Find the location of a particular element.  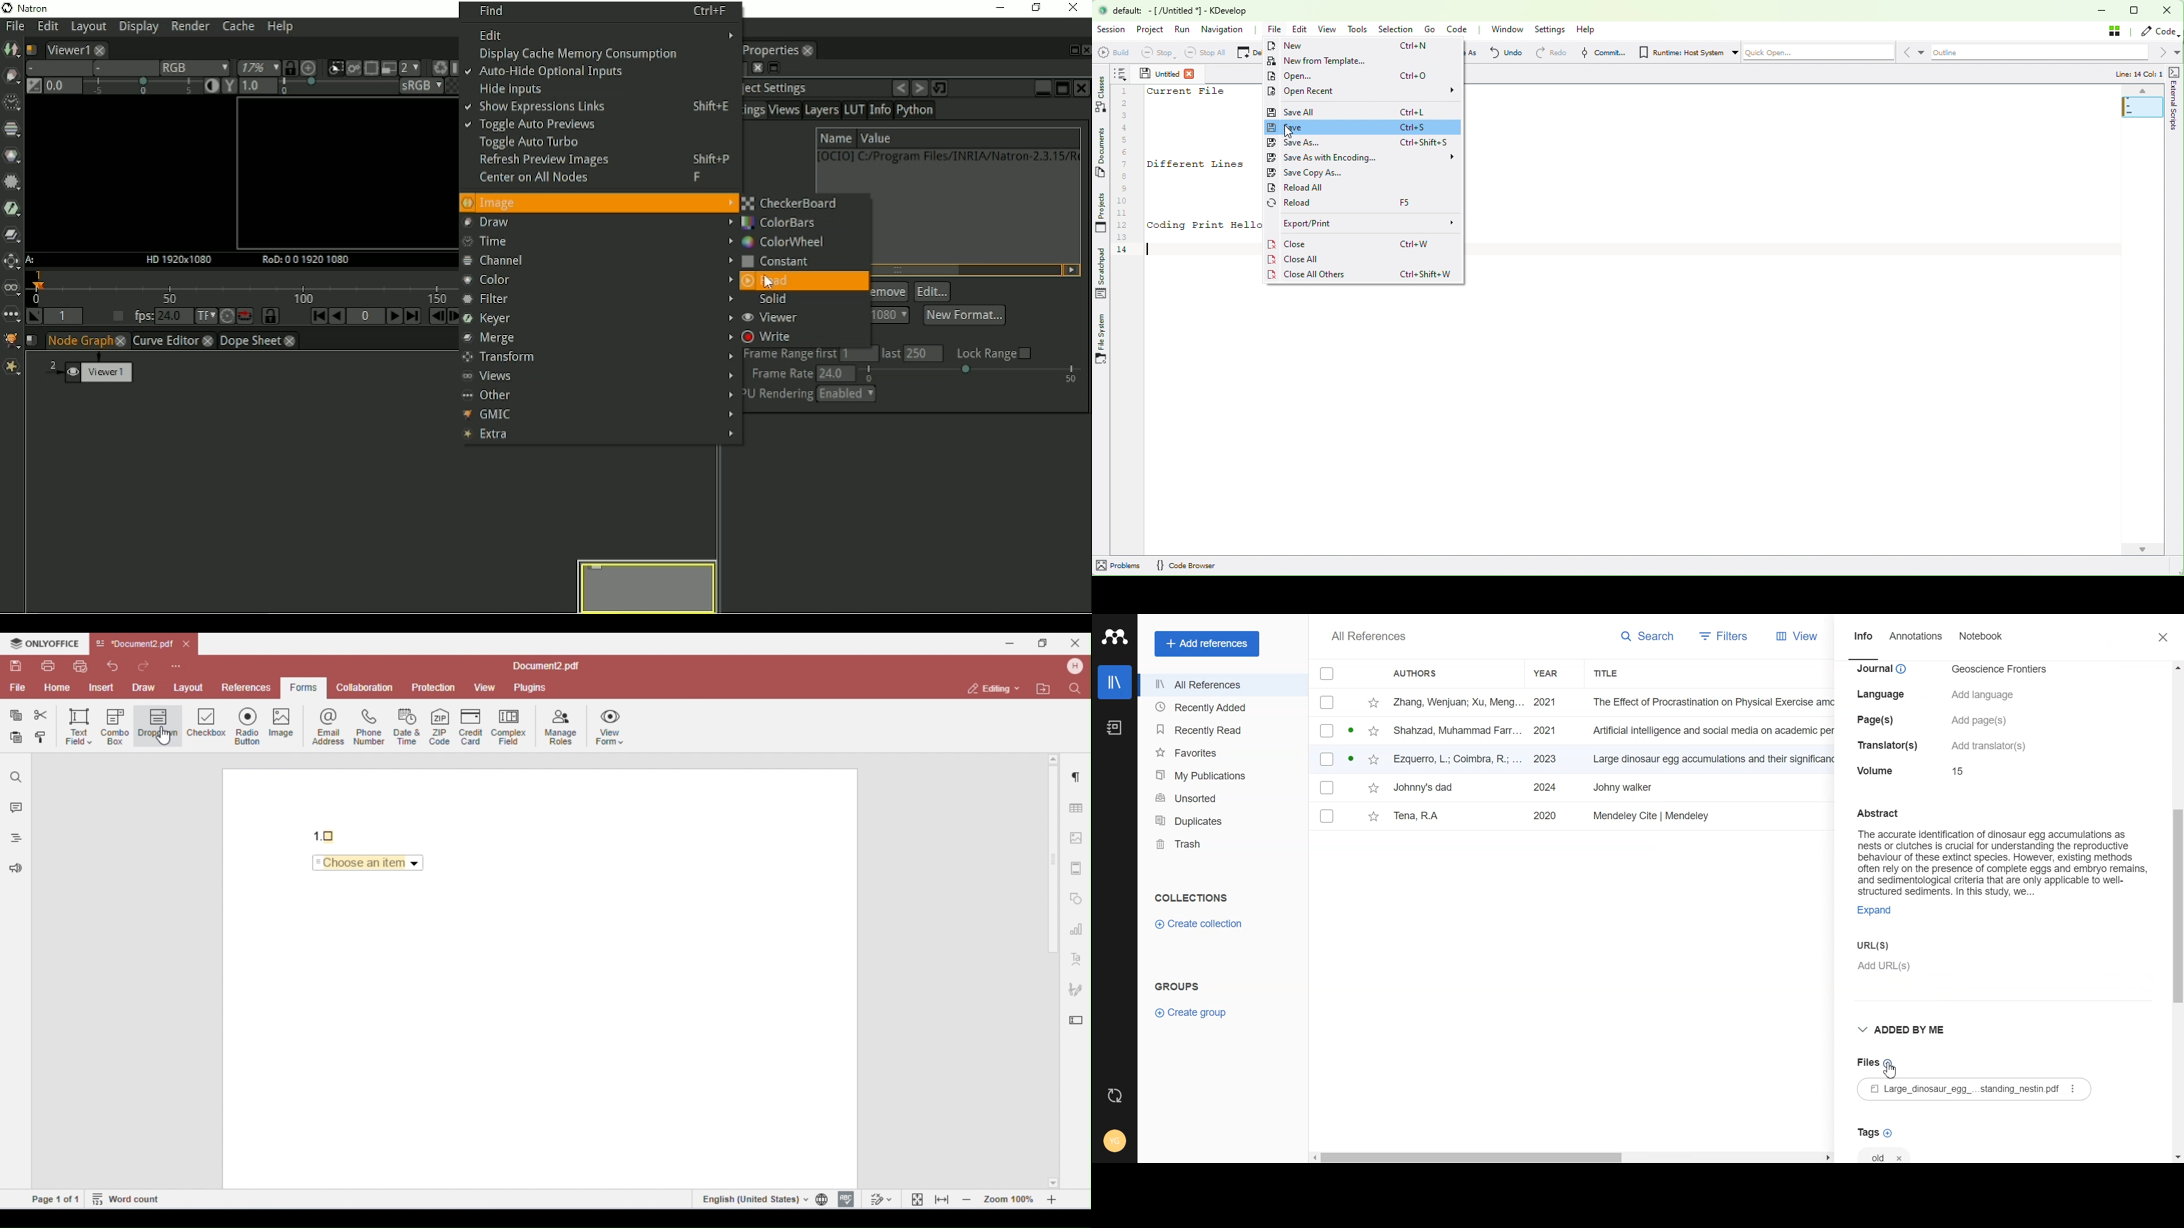

Alpha channel is located at coordinates (121, 69).